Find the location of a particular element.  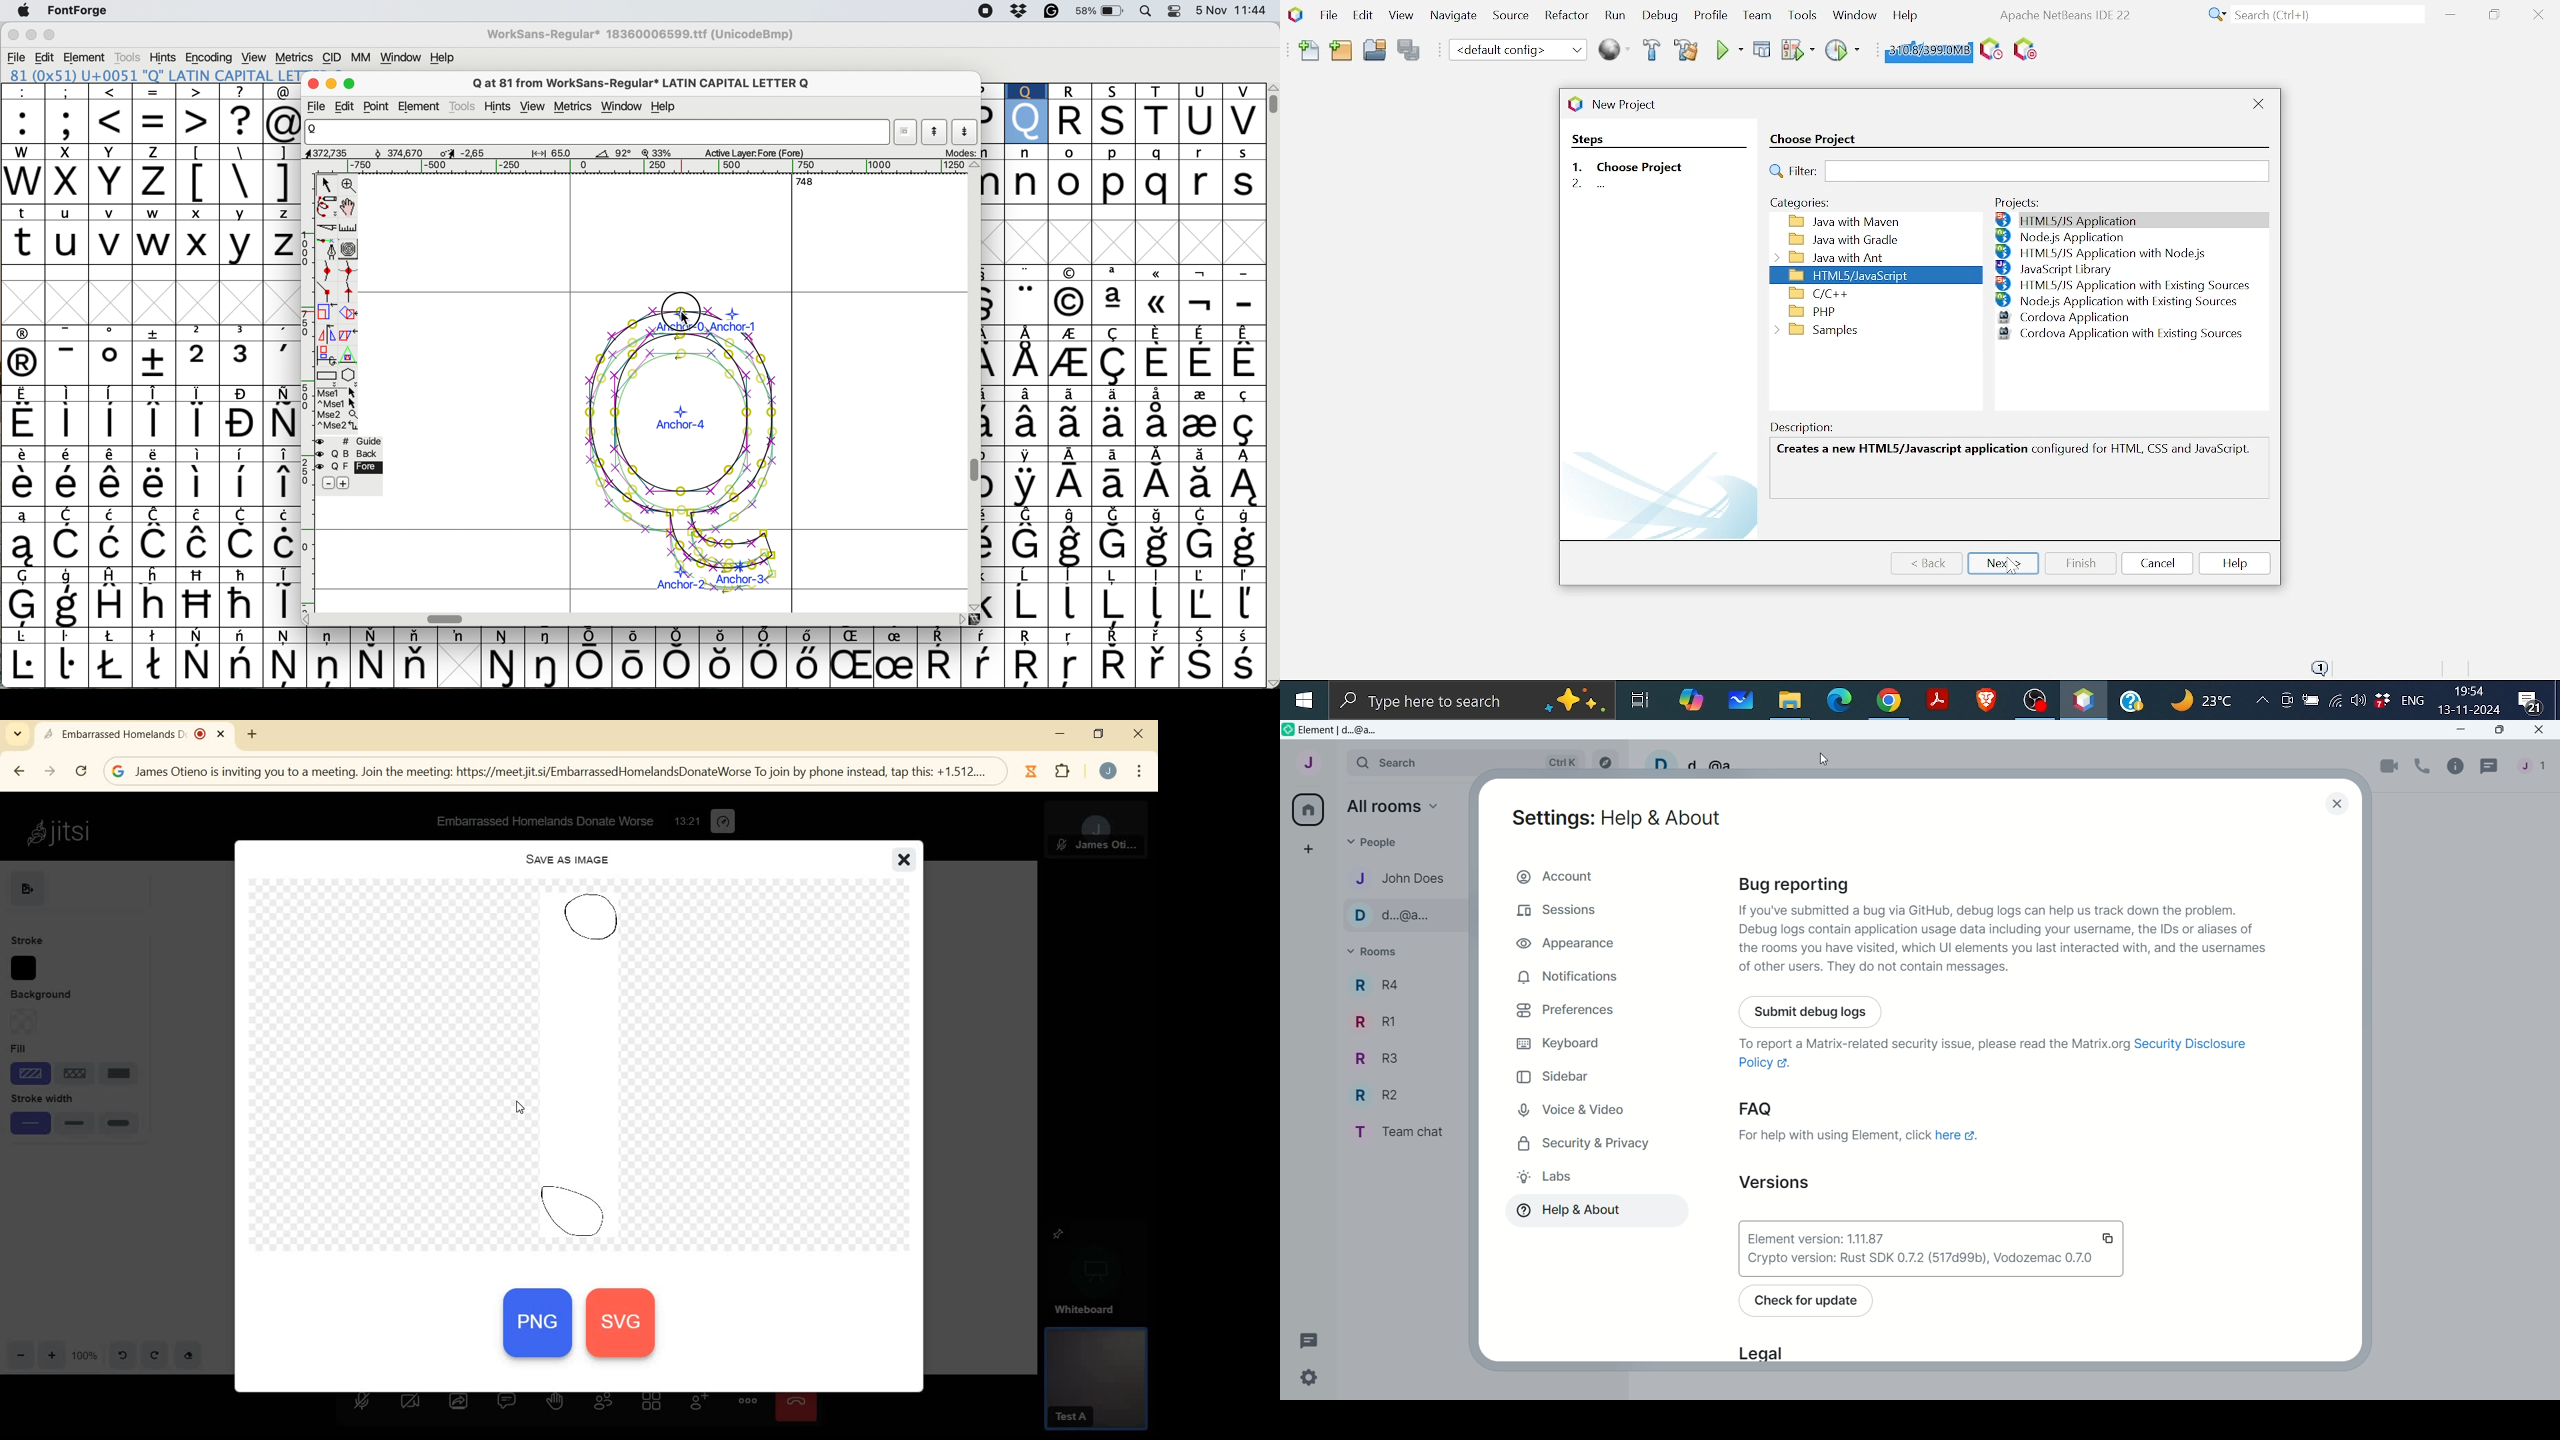

Appearance is located at coordinates (1559, 945).